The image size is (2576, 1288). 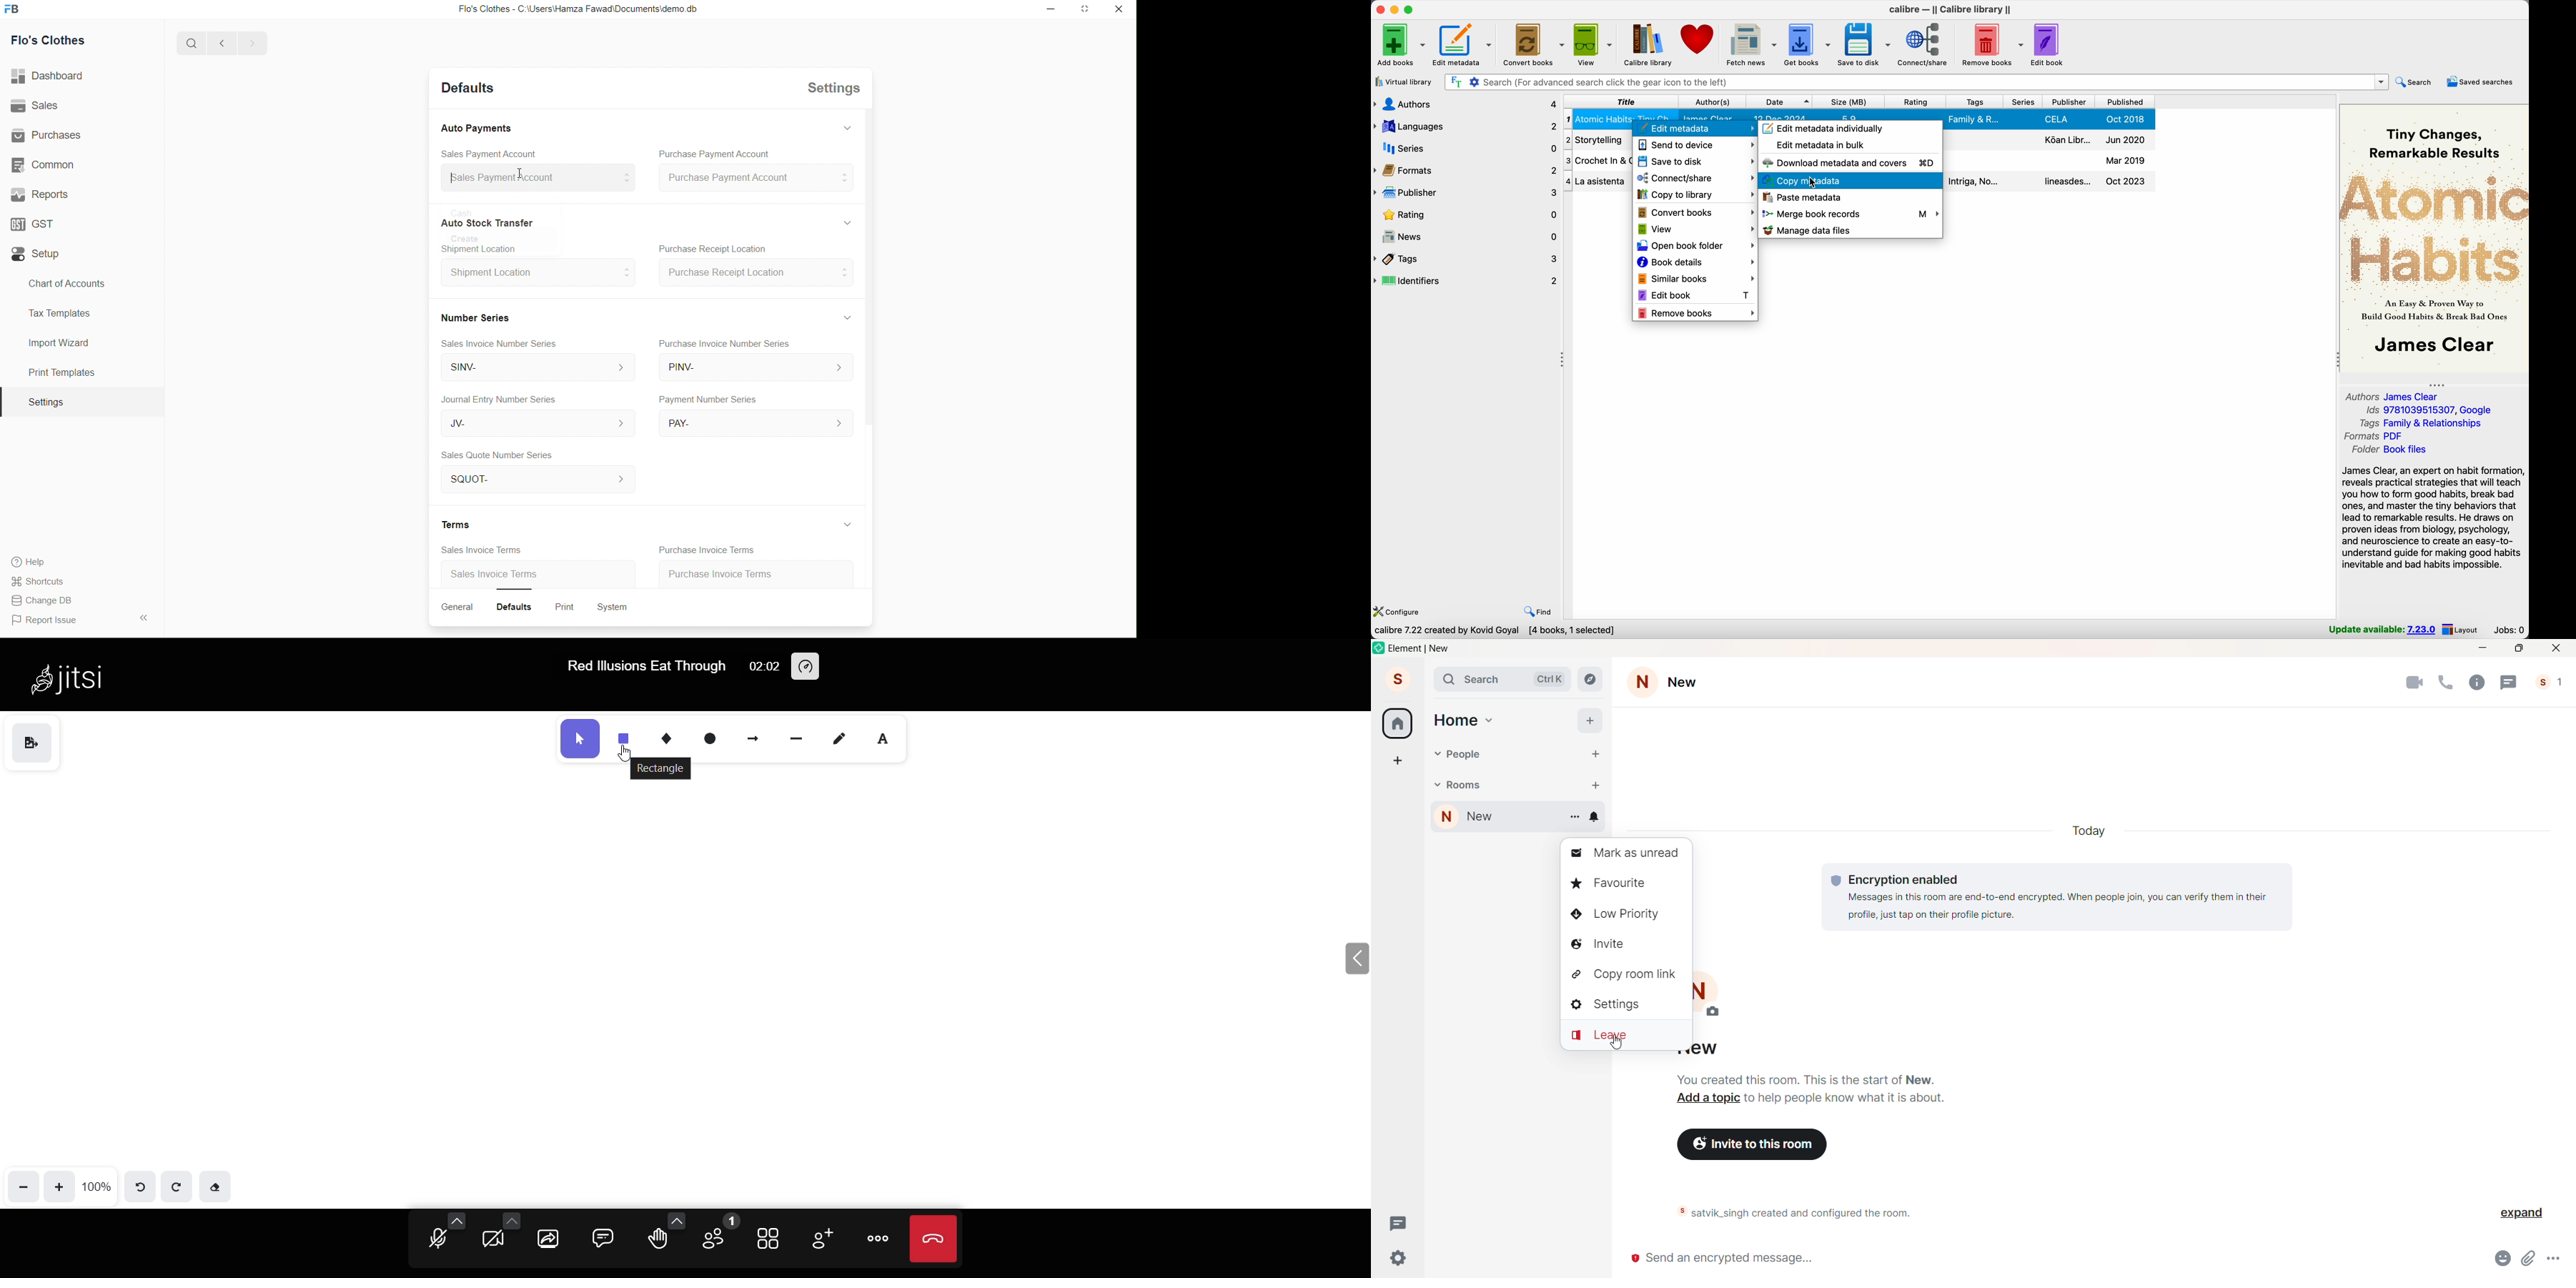 What do you see at coordinates (37, 221) in the screenshot?
I see `GST` at bounding box center [37, 221].